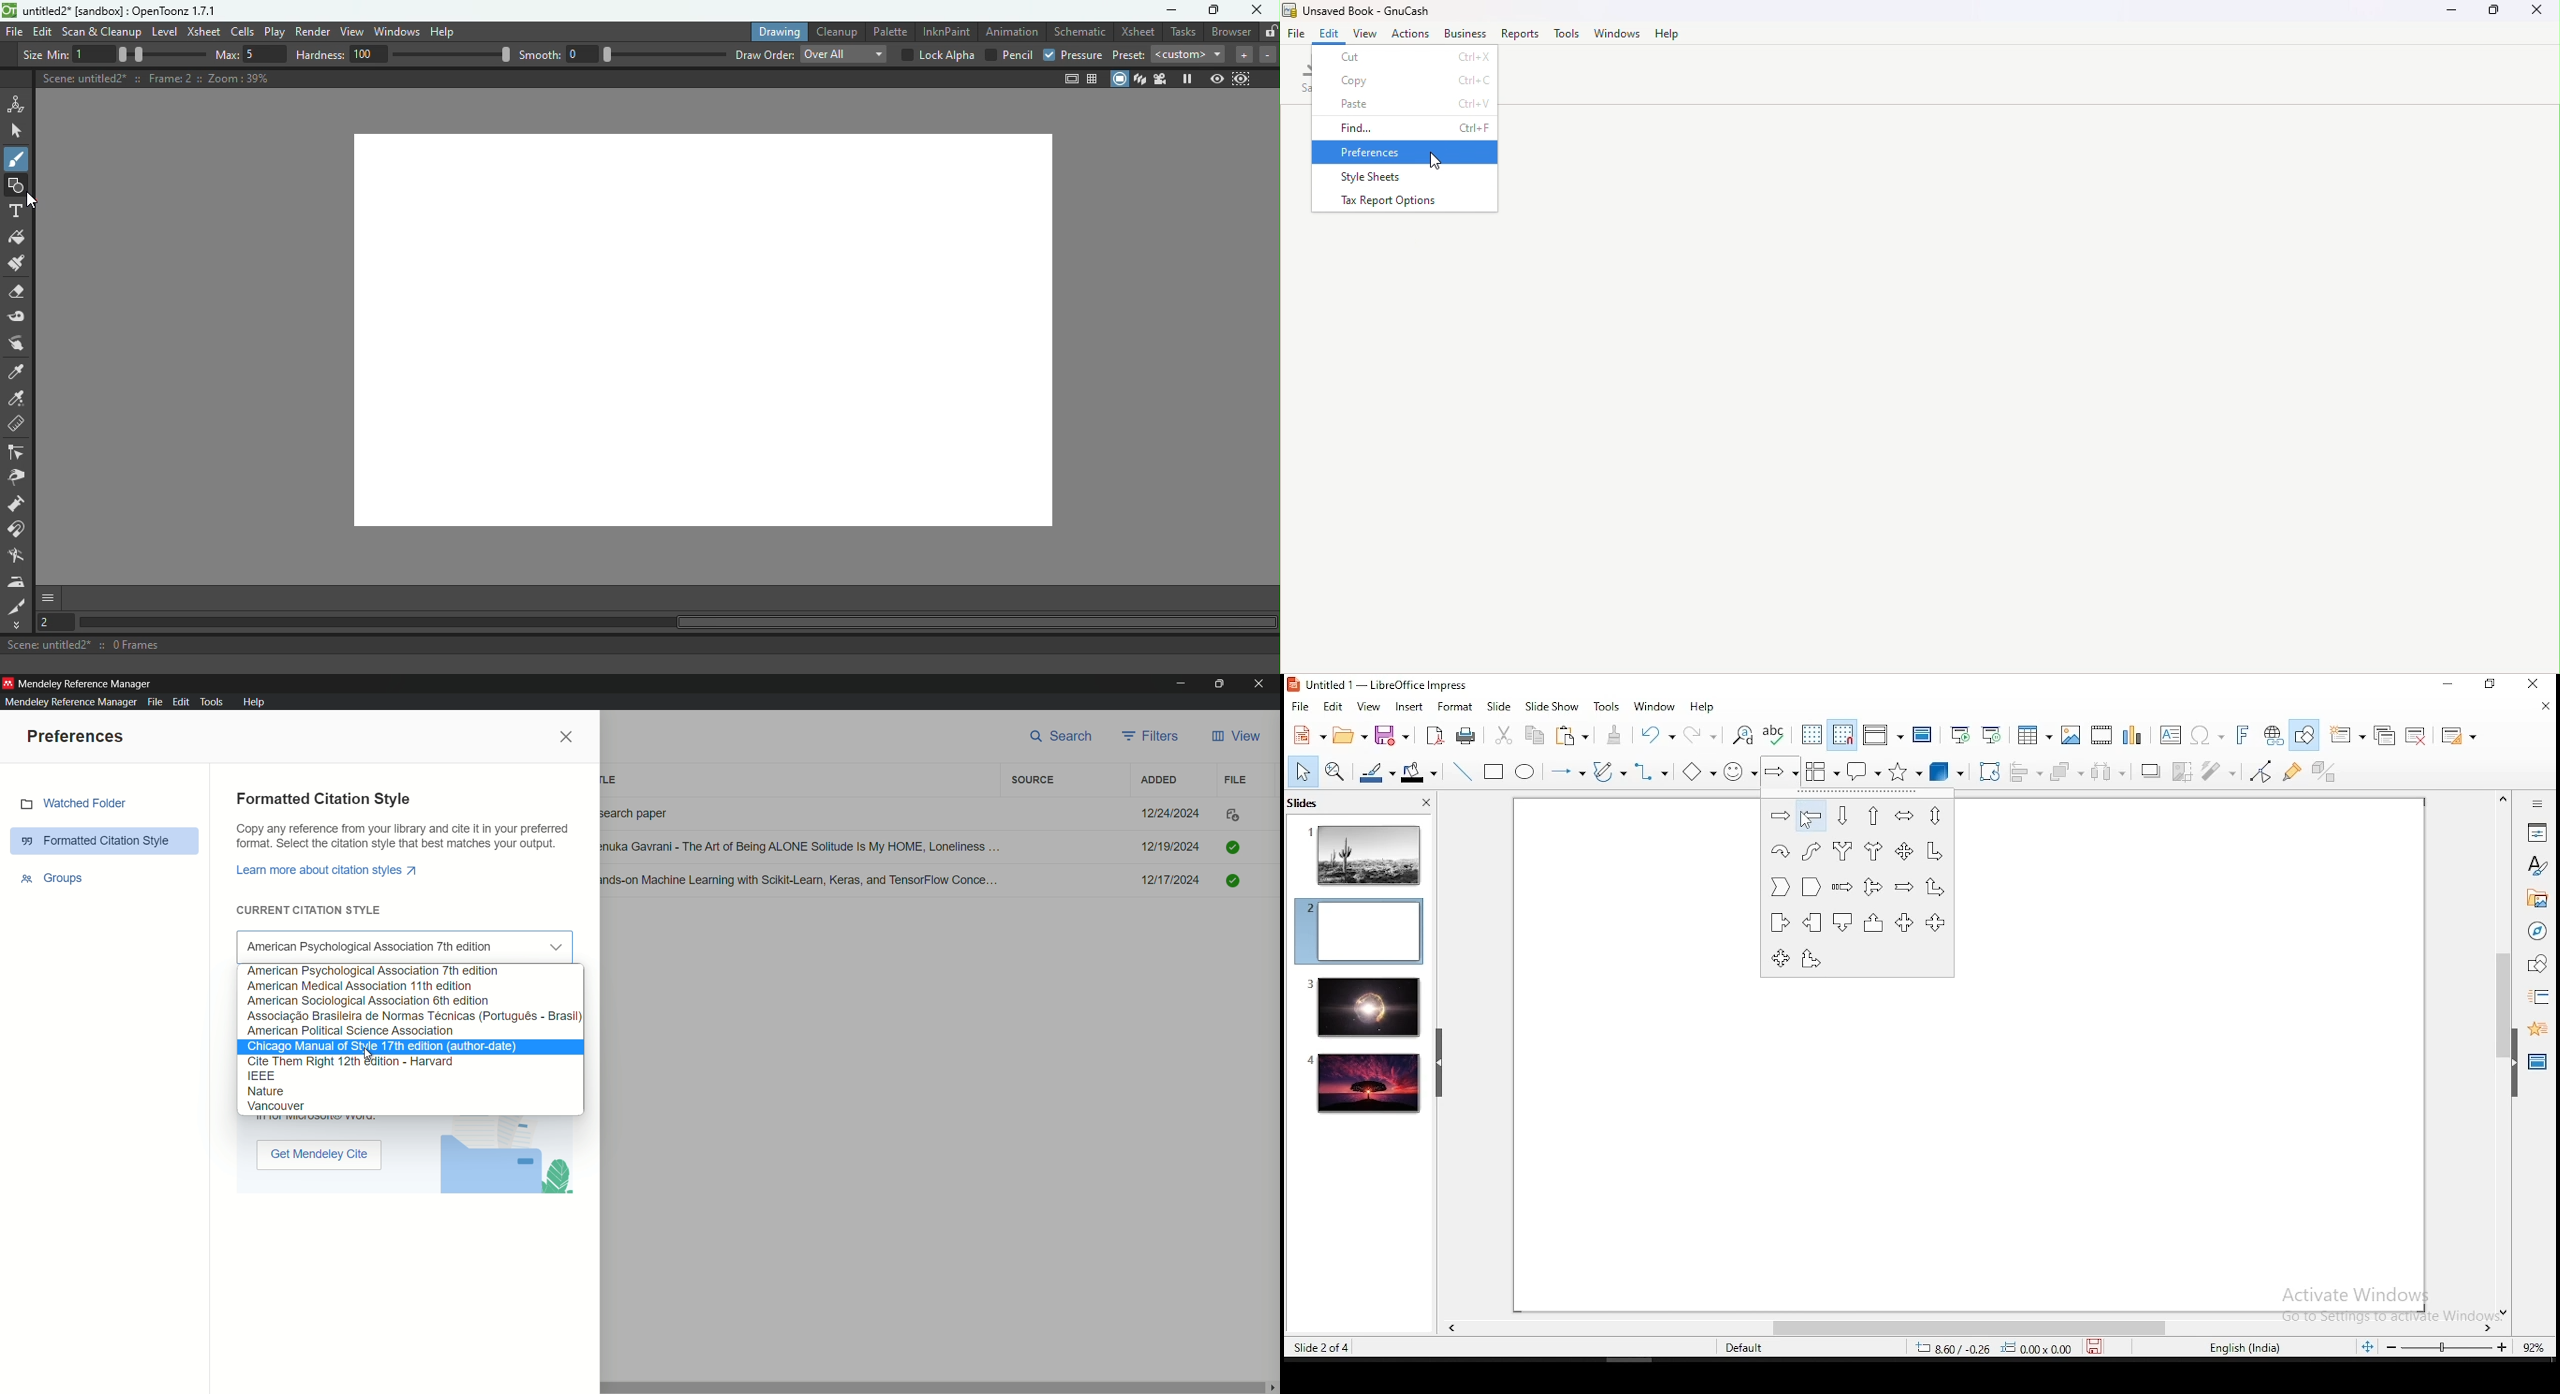 The height and width of the screenshot is (1400, 2576). I want to click on edit, so click(1333, 707).